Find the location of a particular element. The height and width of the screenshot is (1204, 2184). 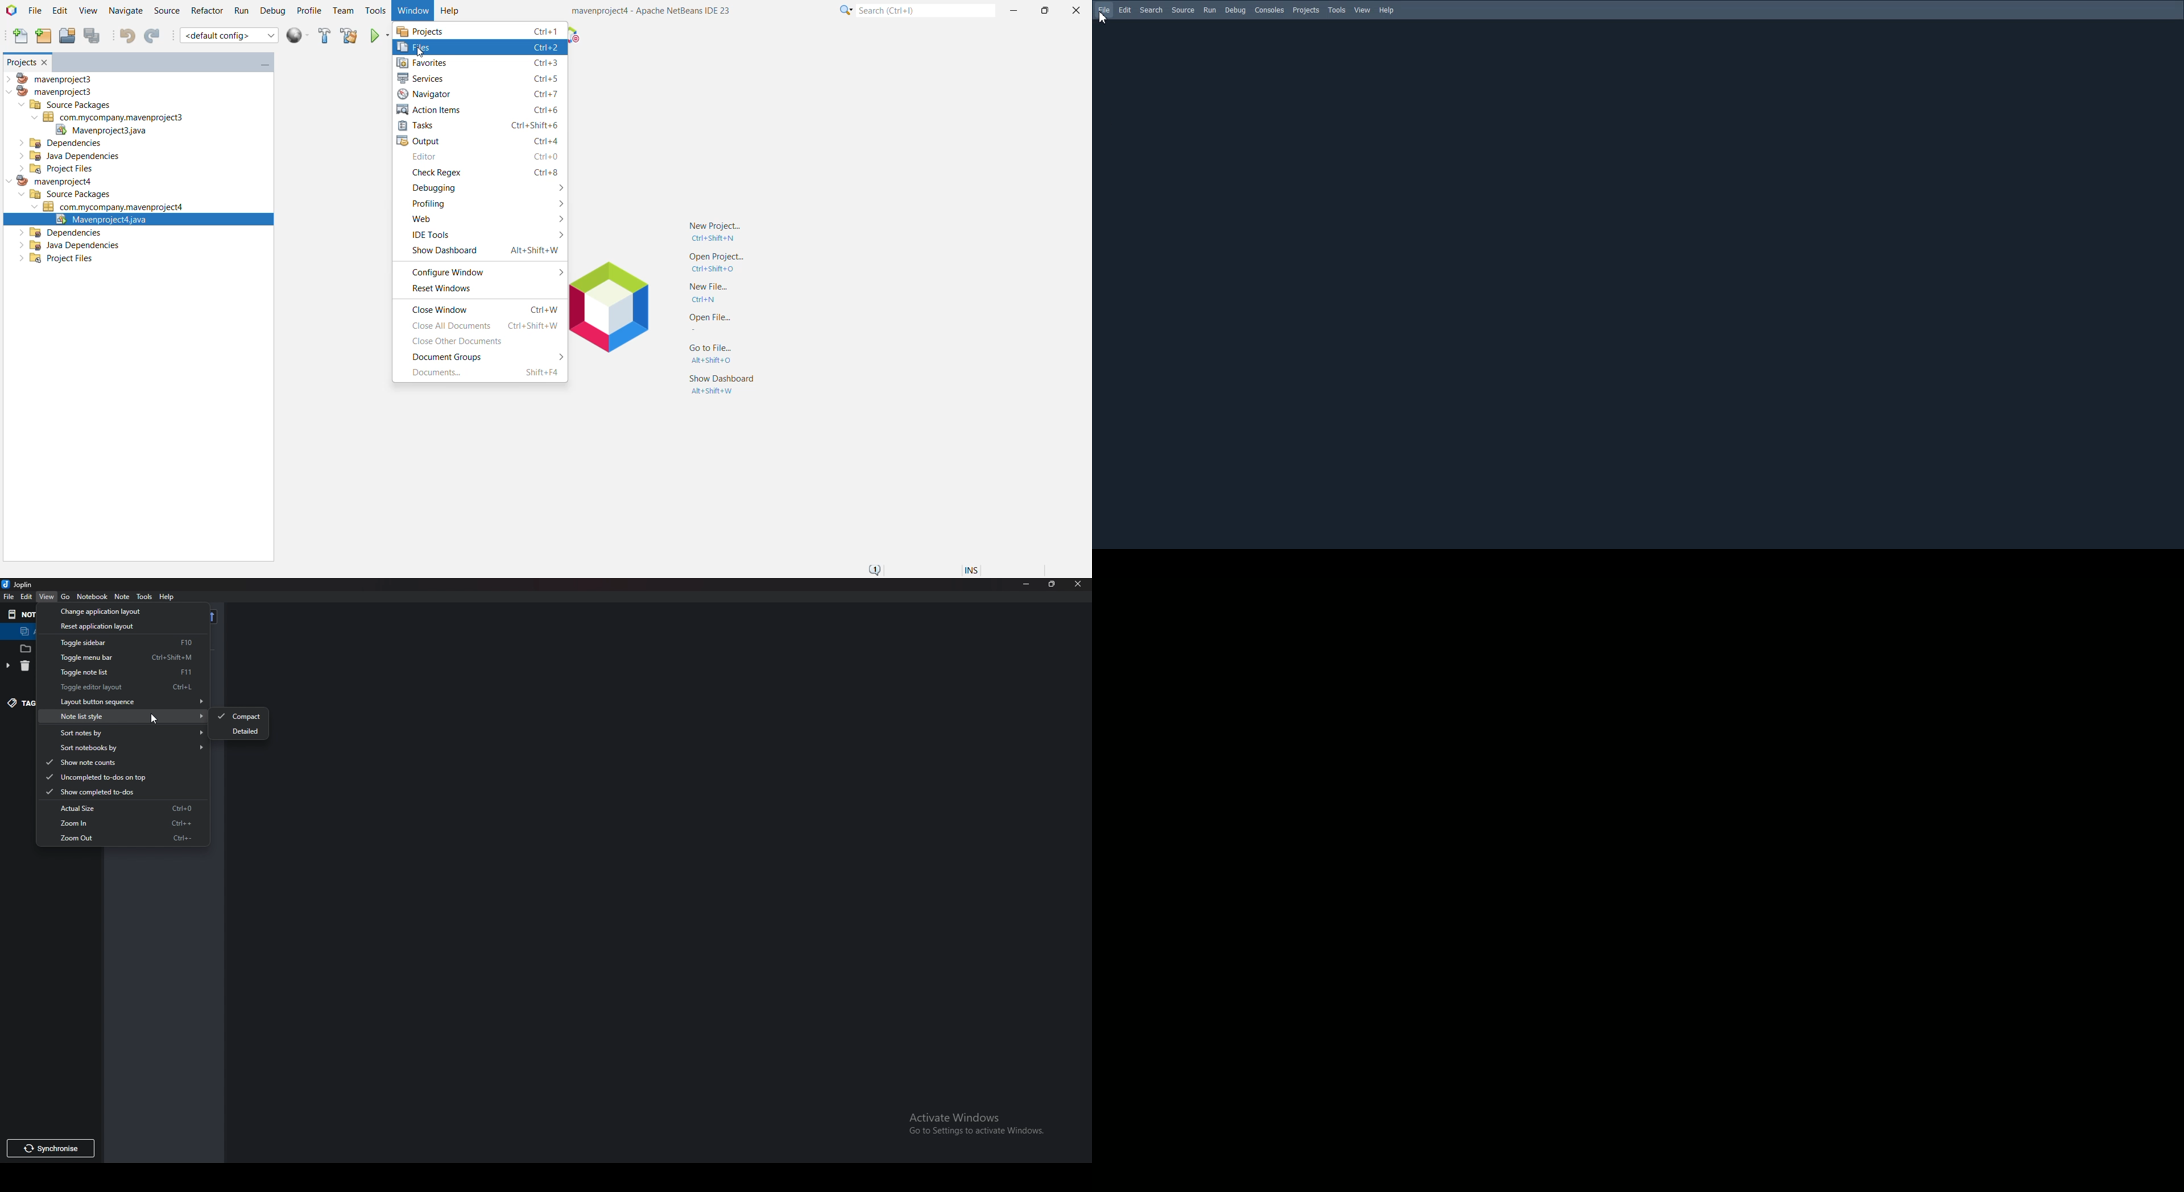

v Show completed to-dos. is located at coordinates (110, 794).